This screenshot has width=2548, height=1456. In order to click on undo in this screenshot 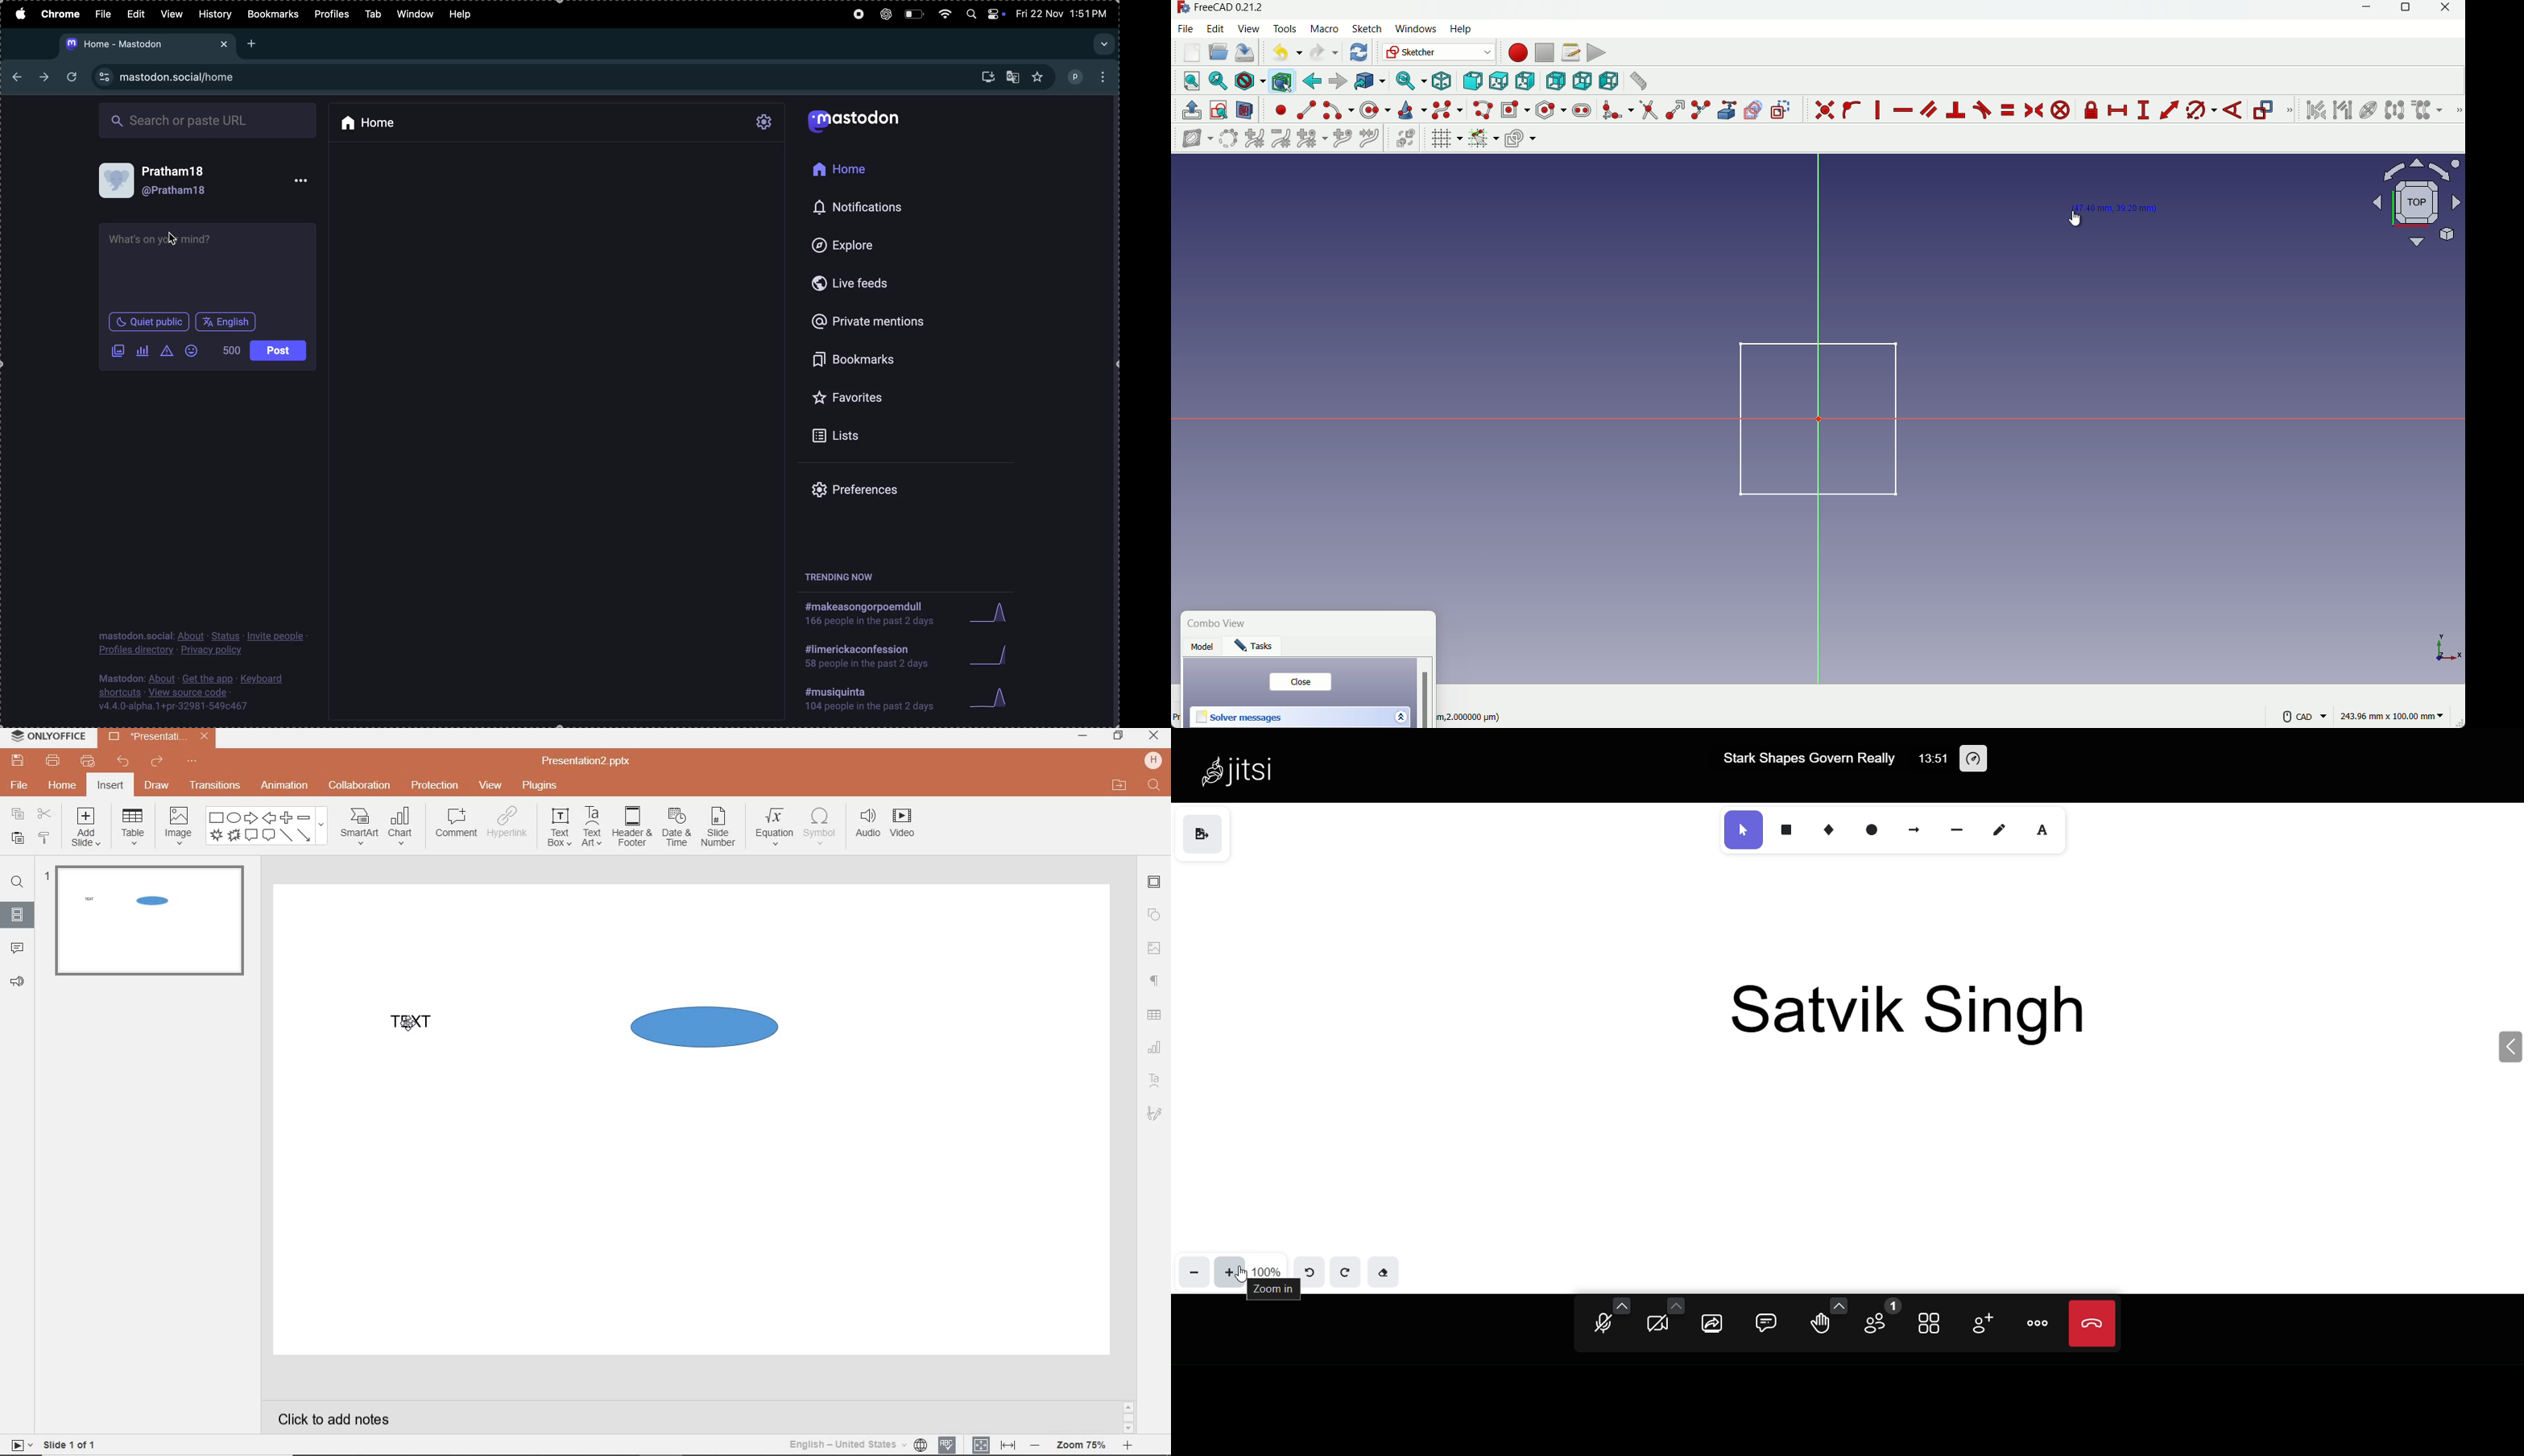, I will do `click(119, 762)`.